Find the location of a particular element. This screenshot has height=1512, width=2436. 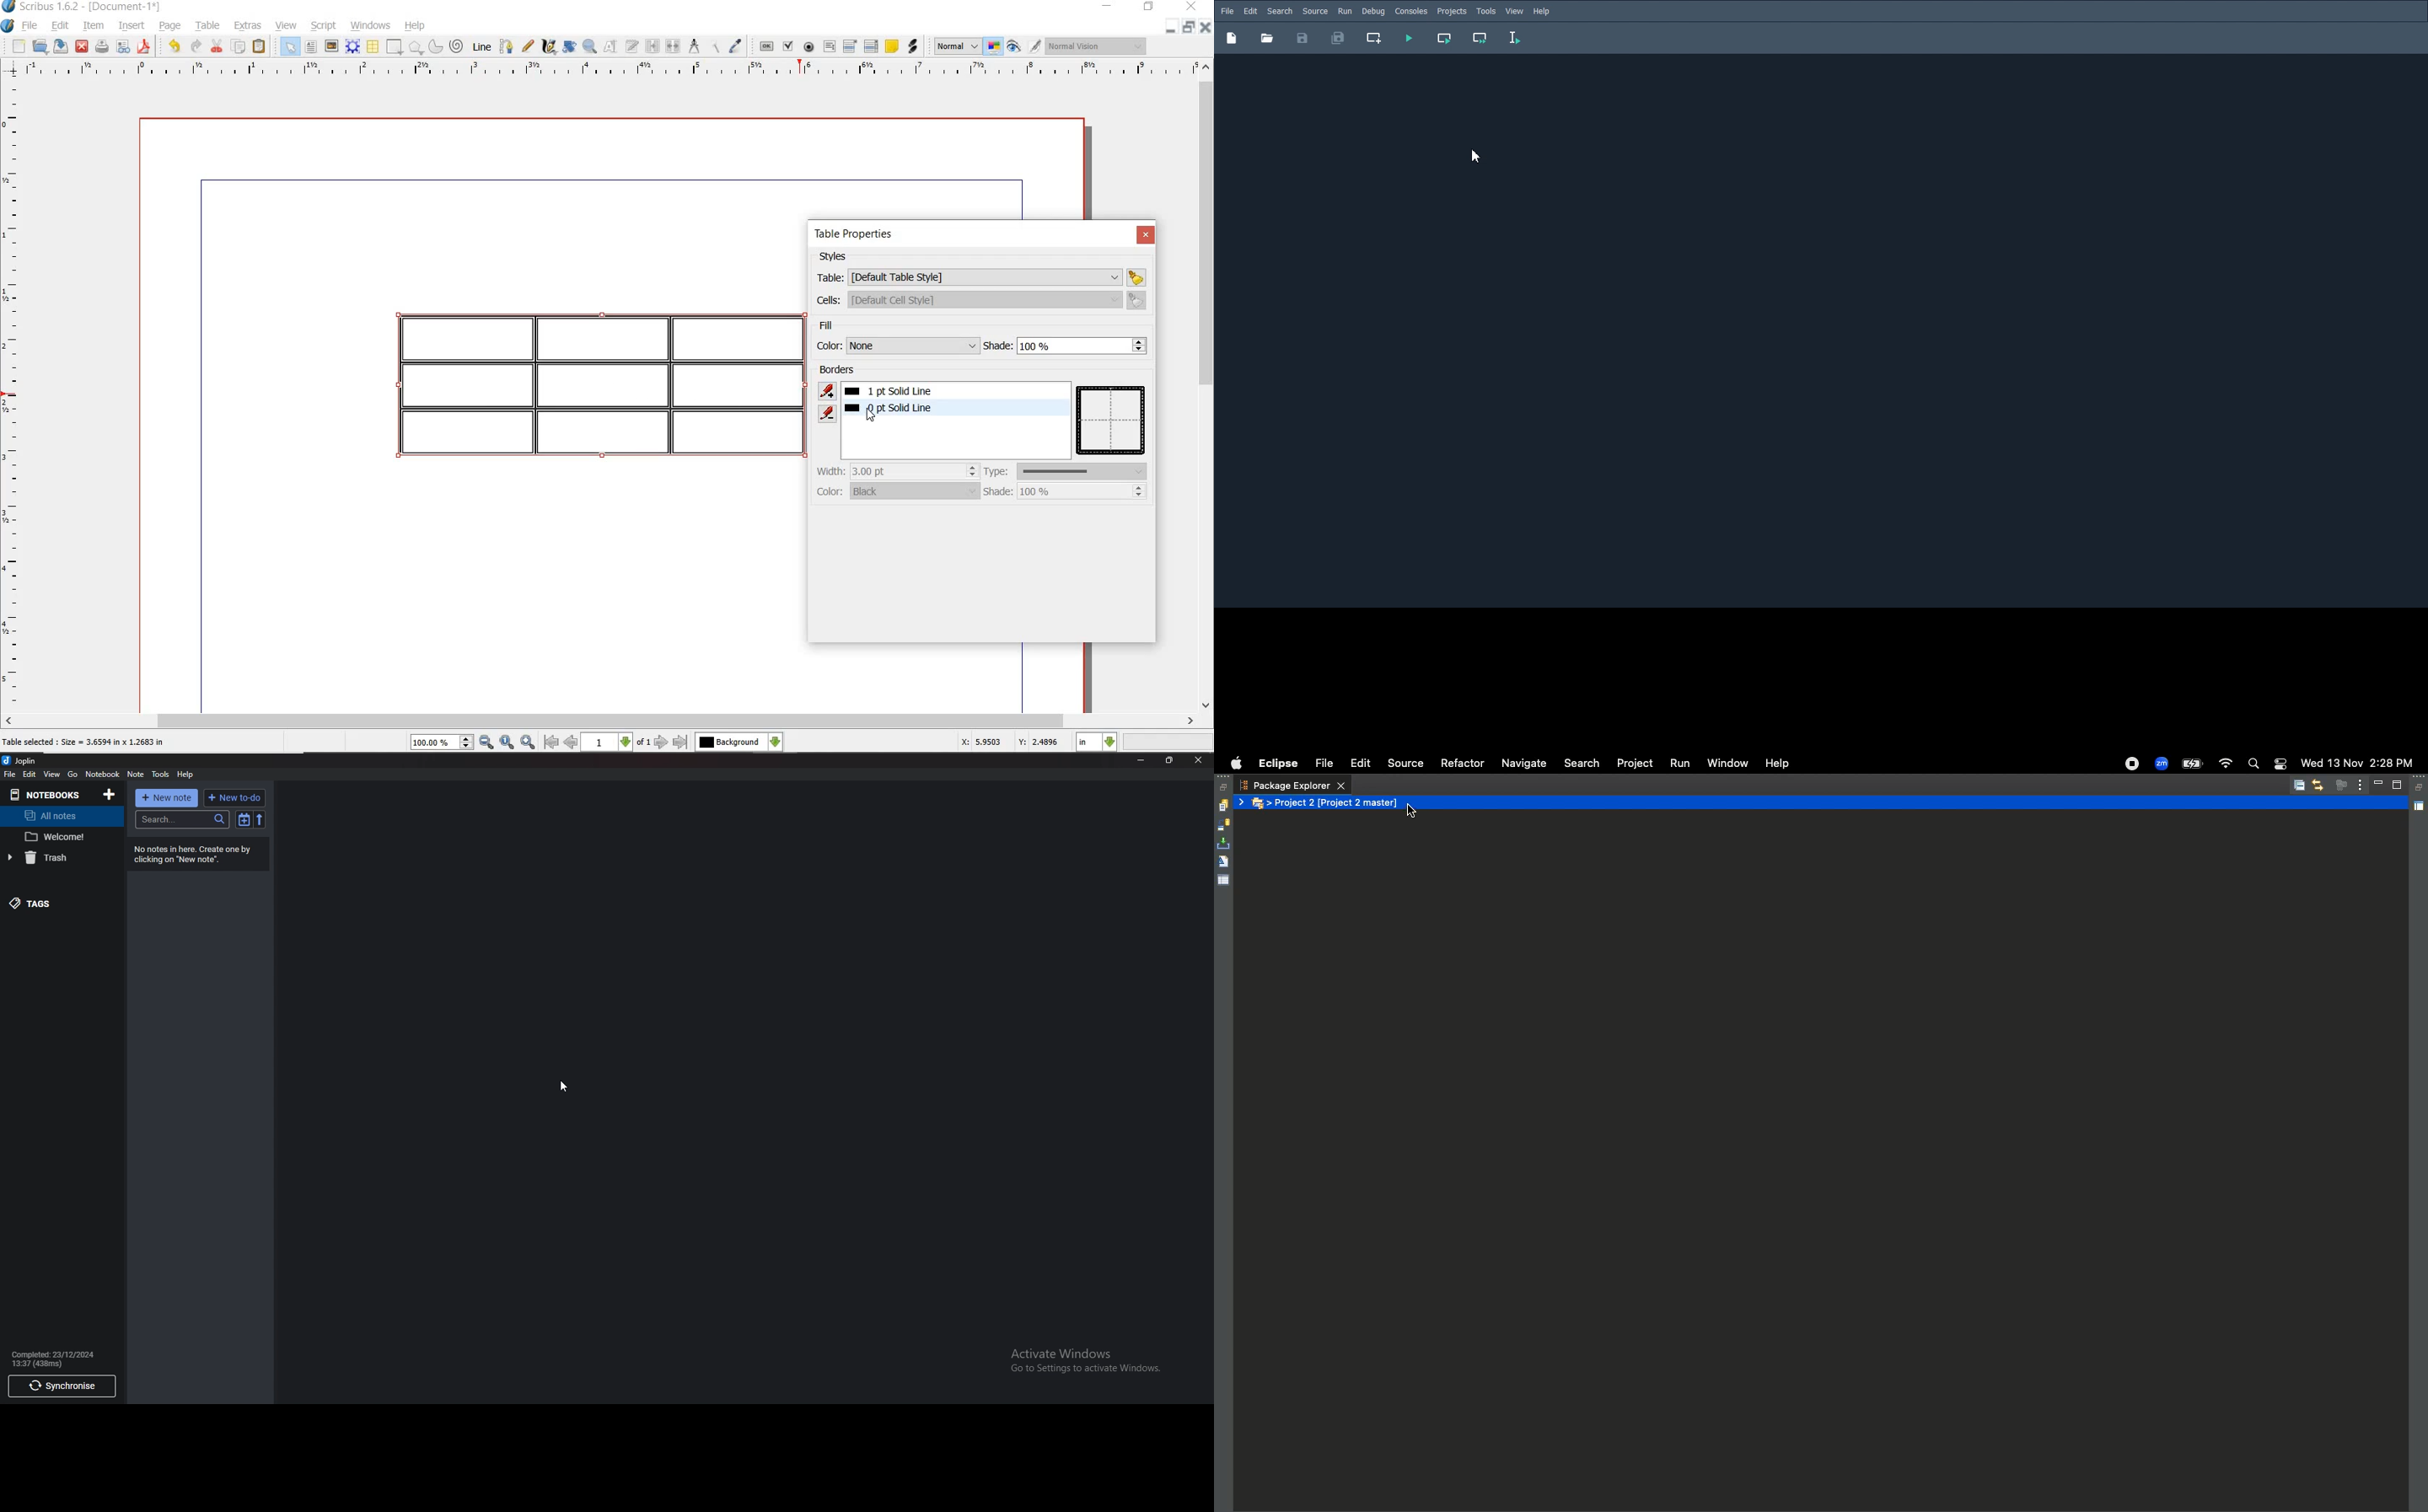

joplin is located at coordinates (21, 760).